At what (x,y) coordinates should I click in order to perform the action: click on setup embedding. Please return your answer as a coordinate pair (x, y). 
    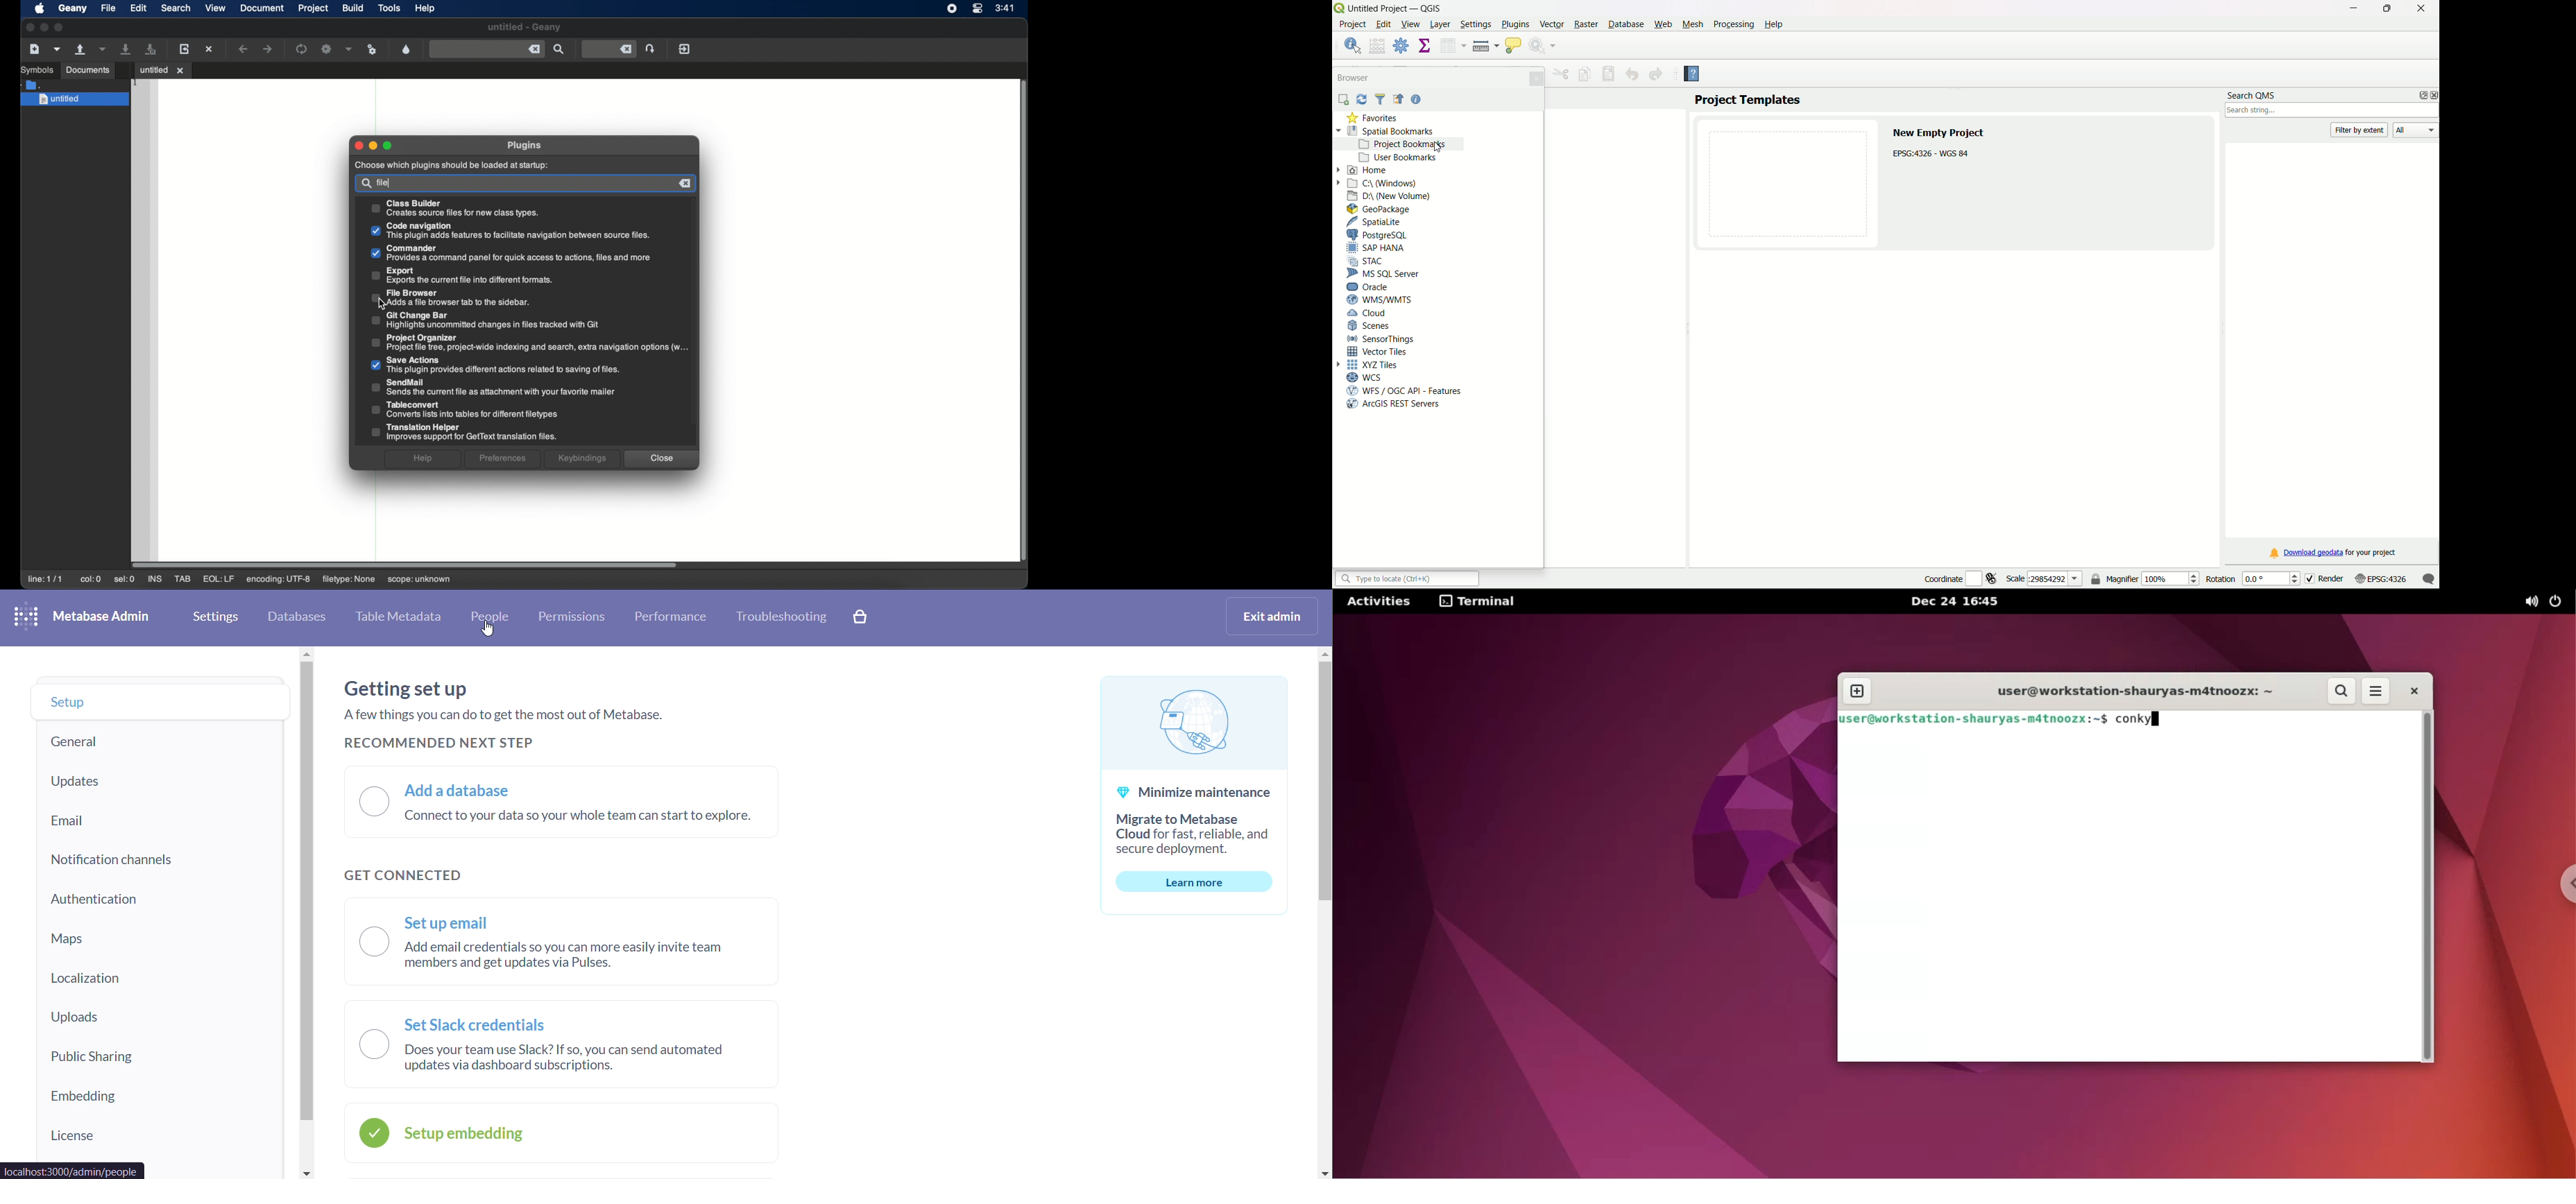
    Looking at the image, I should click on (559, 1134).